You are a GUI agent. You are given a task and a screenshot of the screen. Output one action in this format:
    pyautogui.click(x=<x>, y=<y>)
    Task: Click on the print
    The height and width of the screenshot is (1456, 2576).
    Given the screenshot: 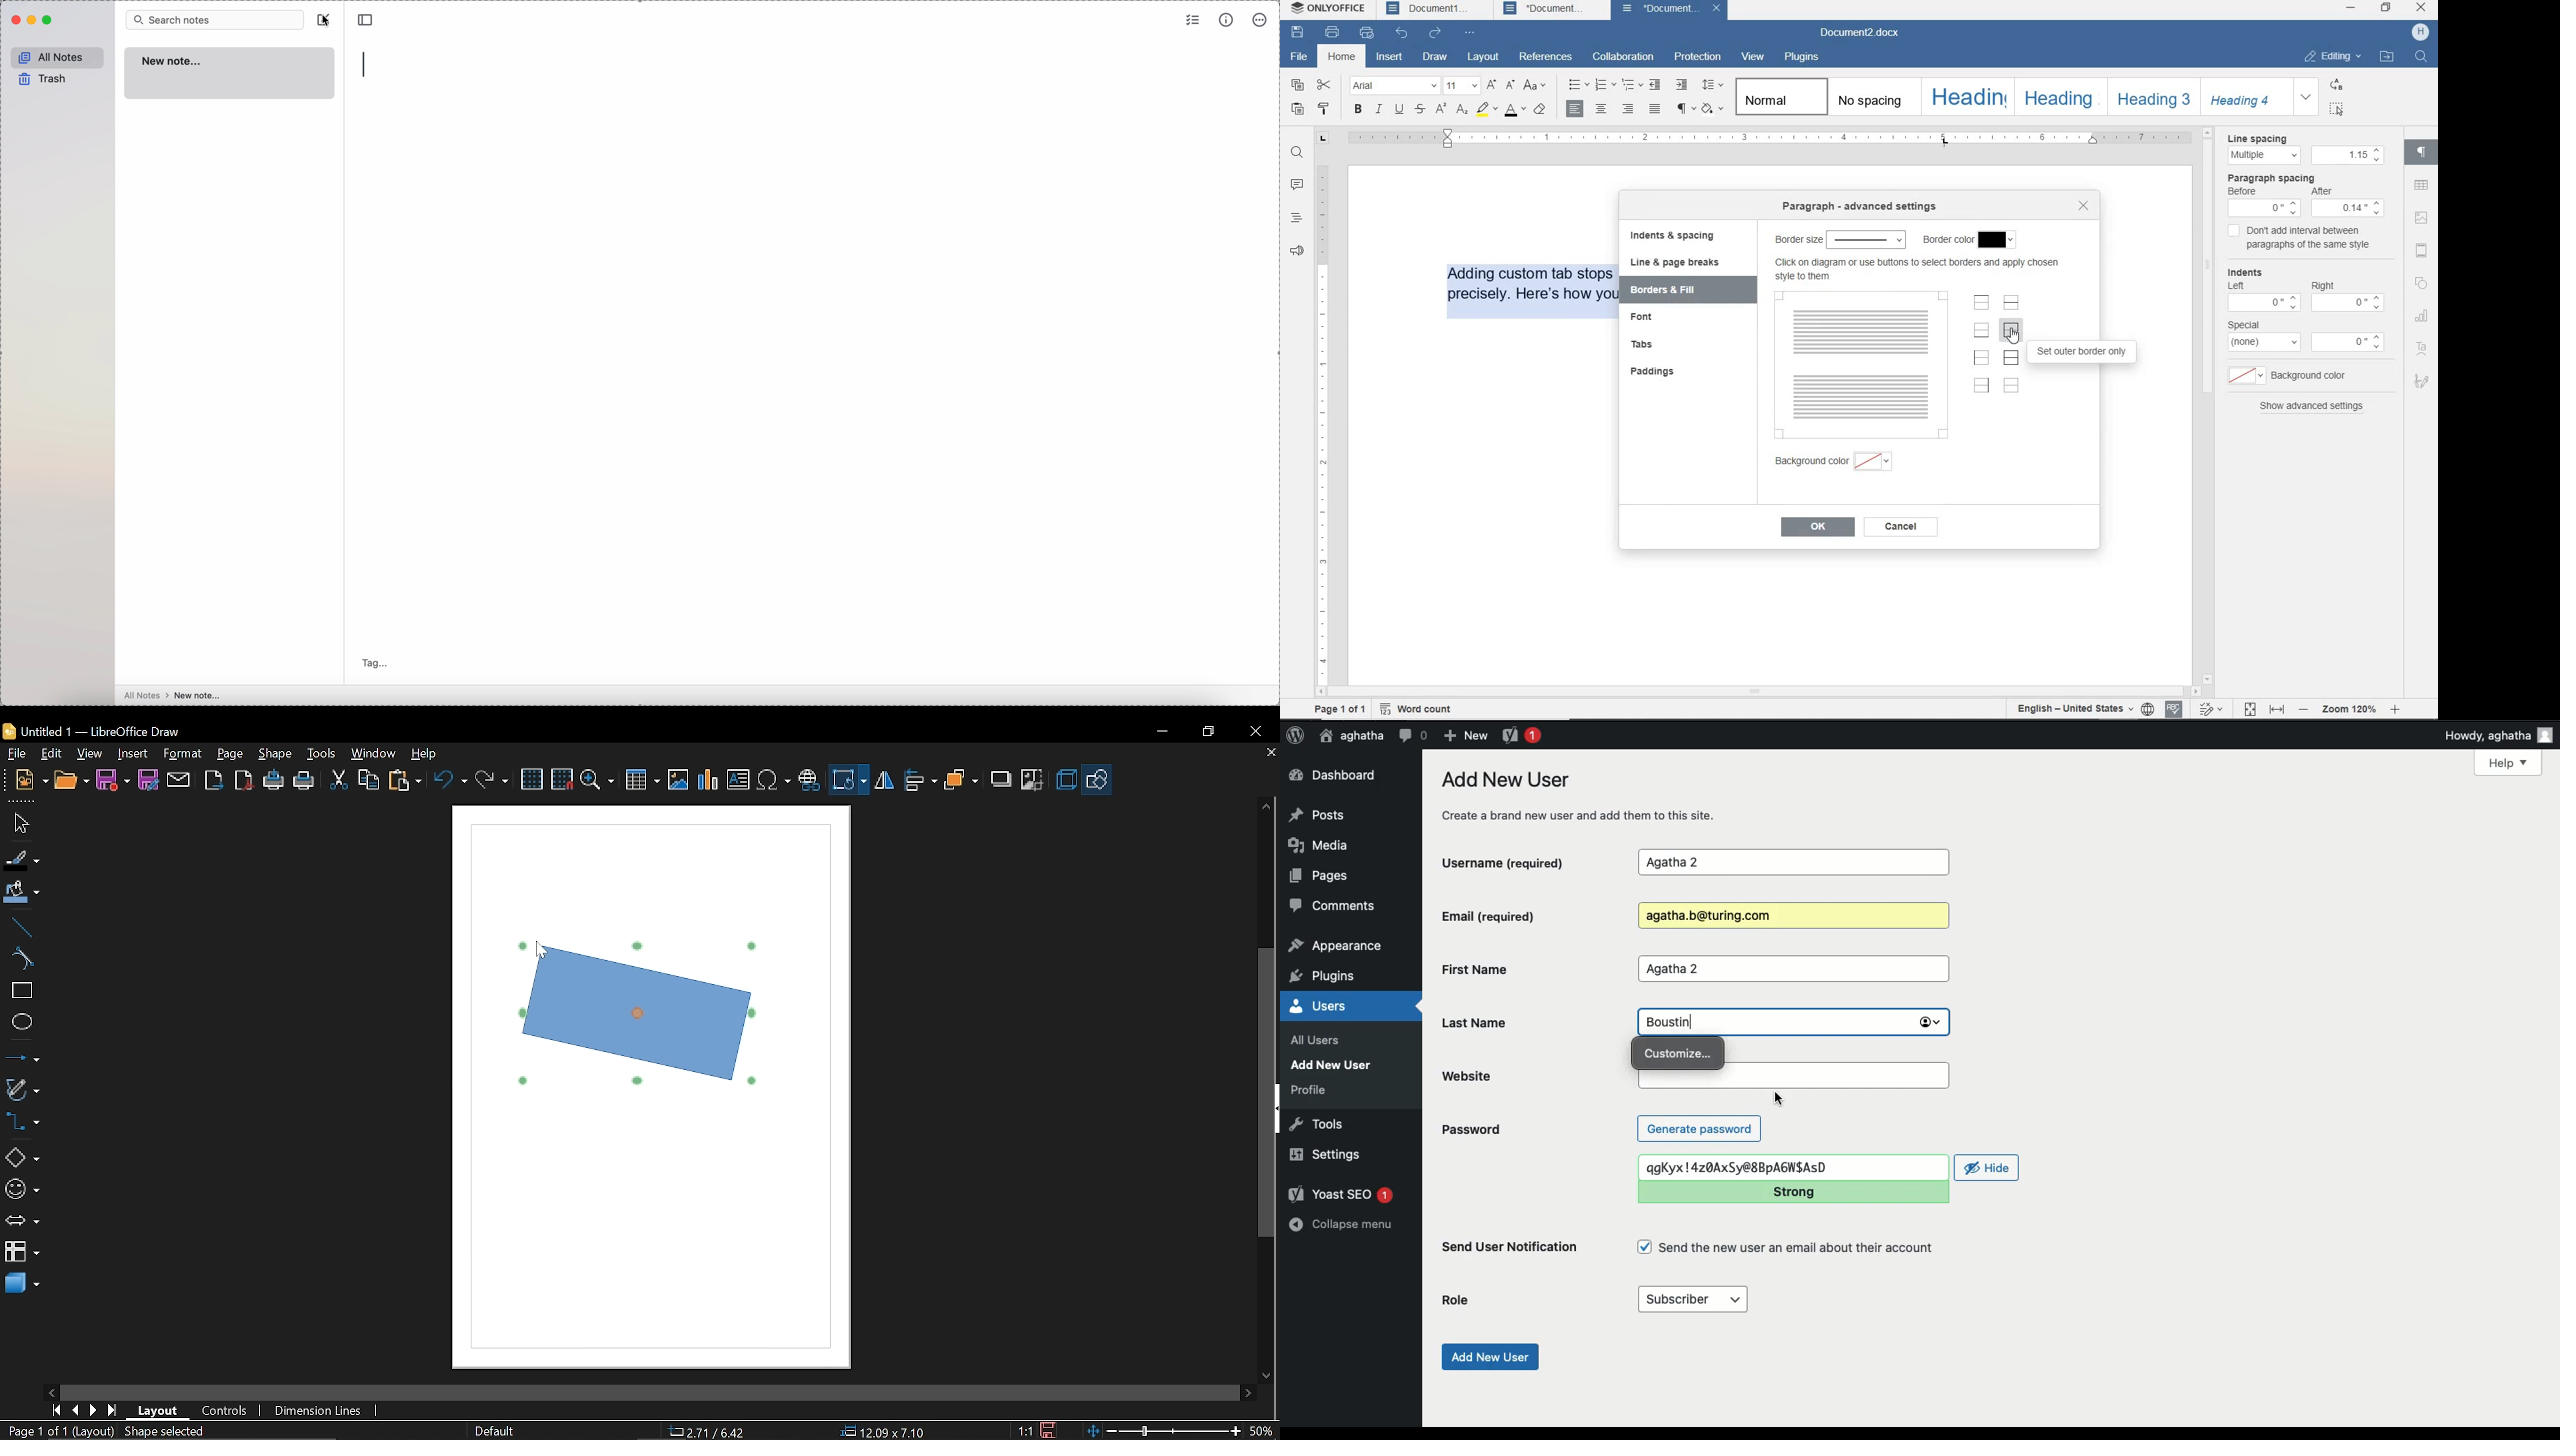 What is the action you would take?
    pyautogui.click(x=1332, y=32)
    